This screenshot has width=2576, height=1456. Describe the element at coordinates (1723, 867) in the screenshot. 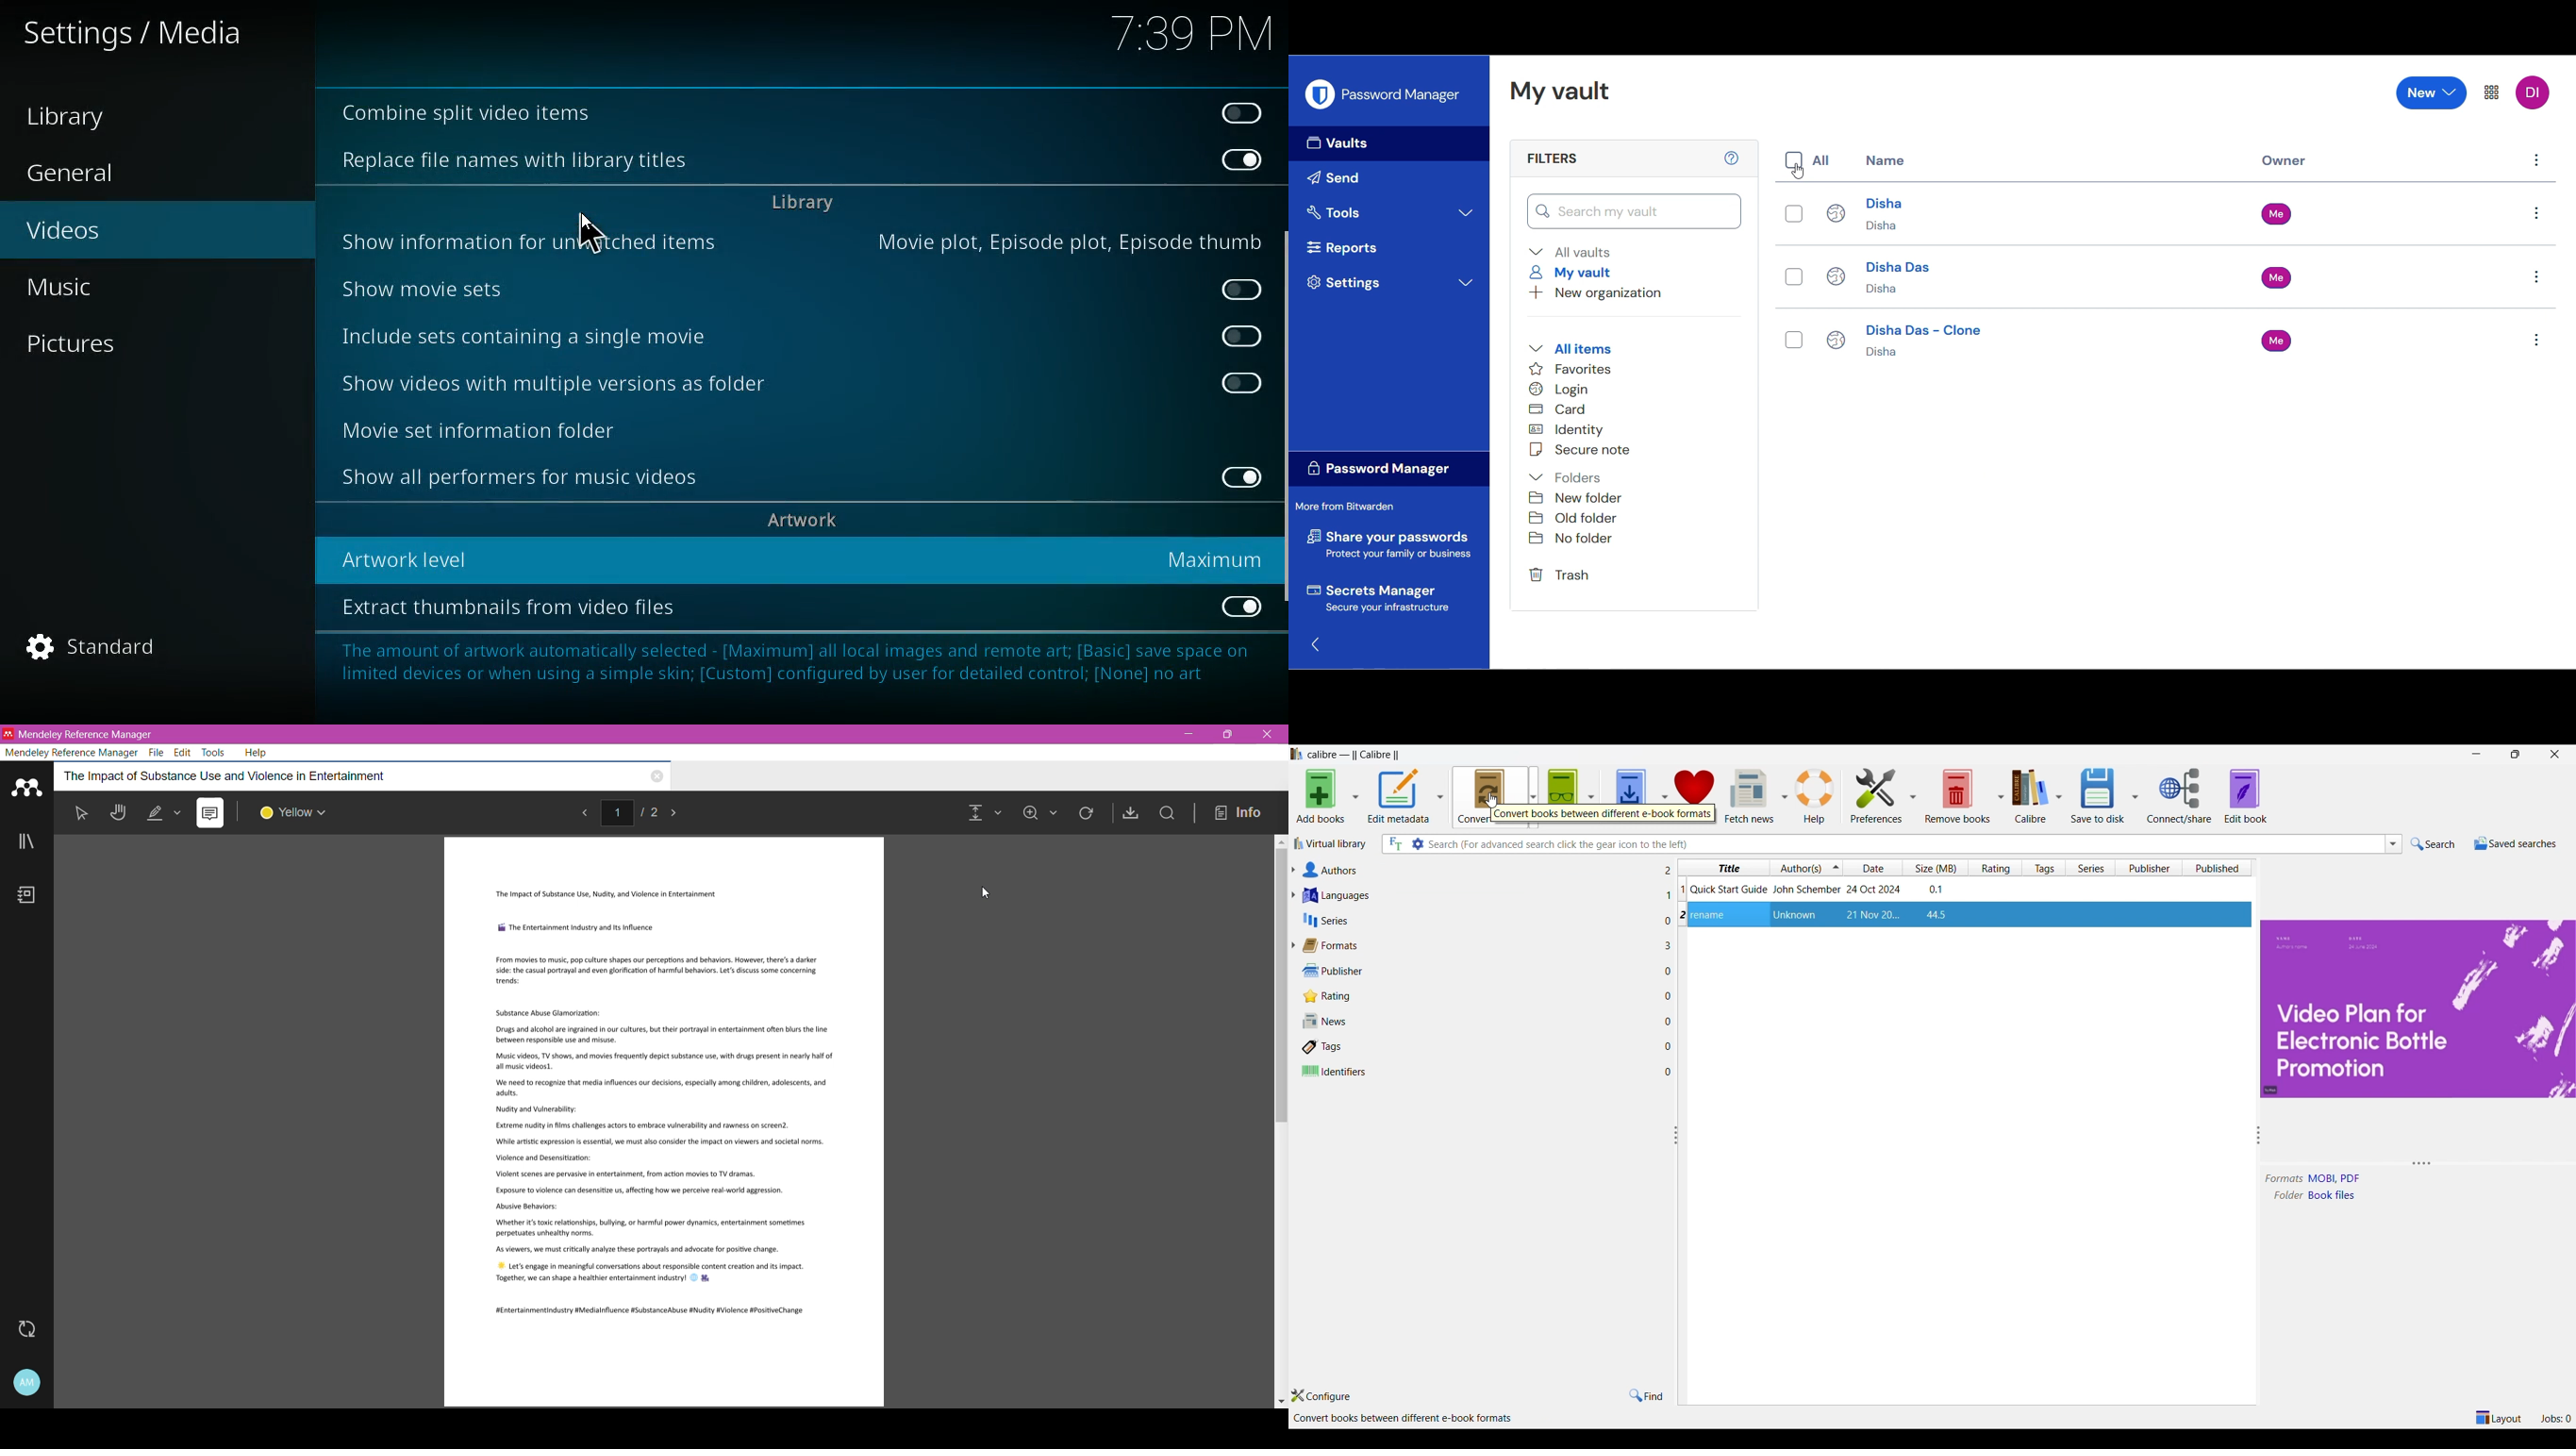

I see `Title column` at that location.